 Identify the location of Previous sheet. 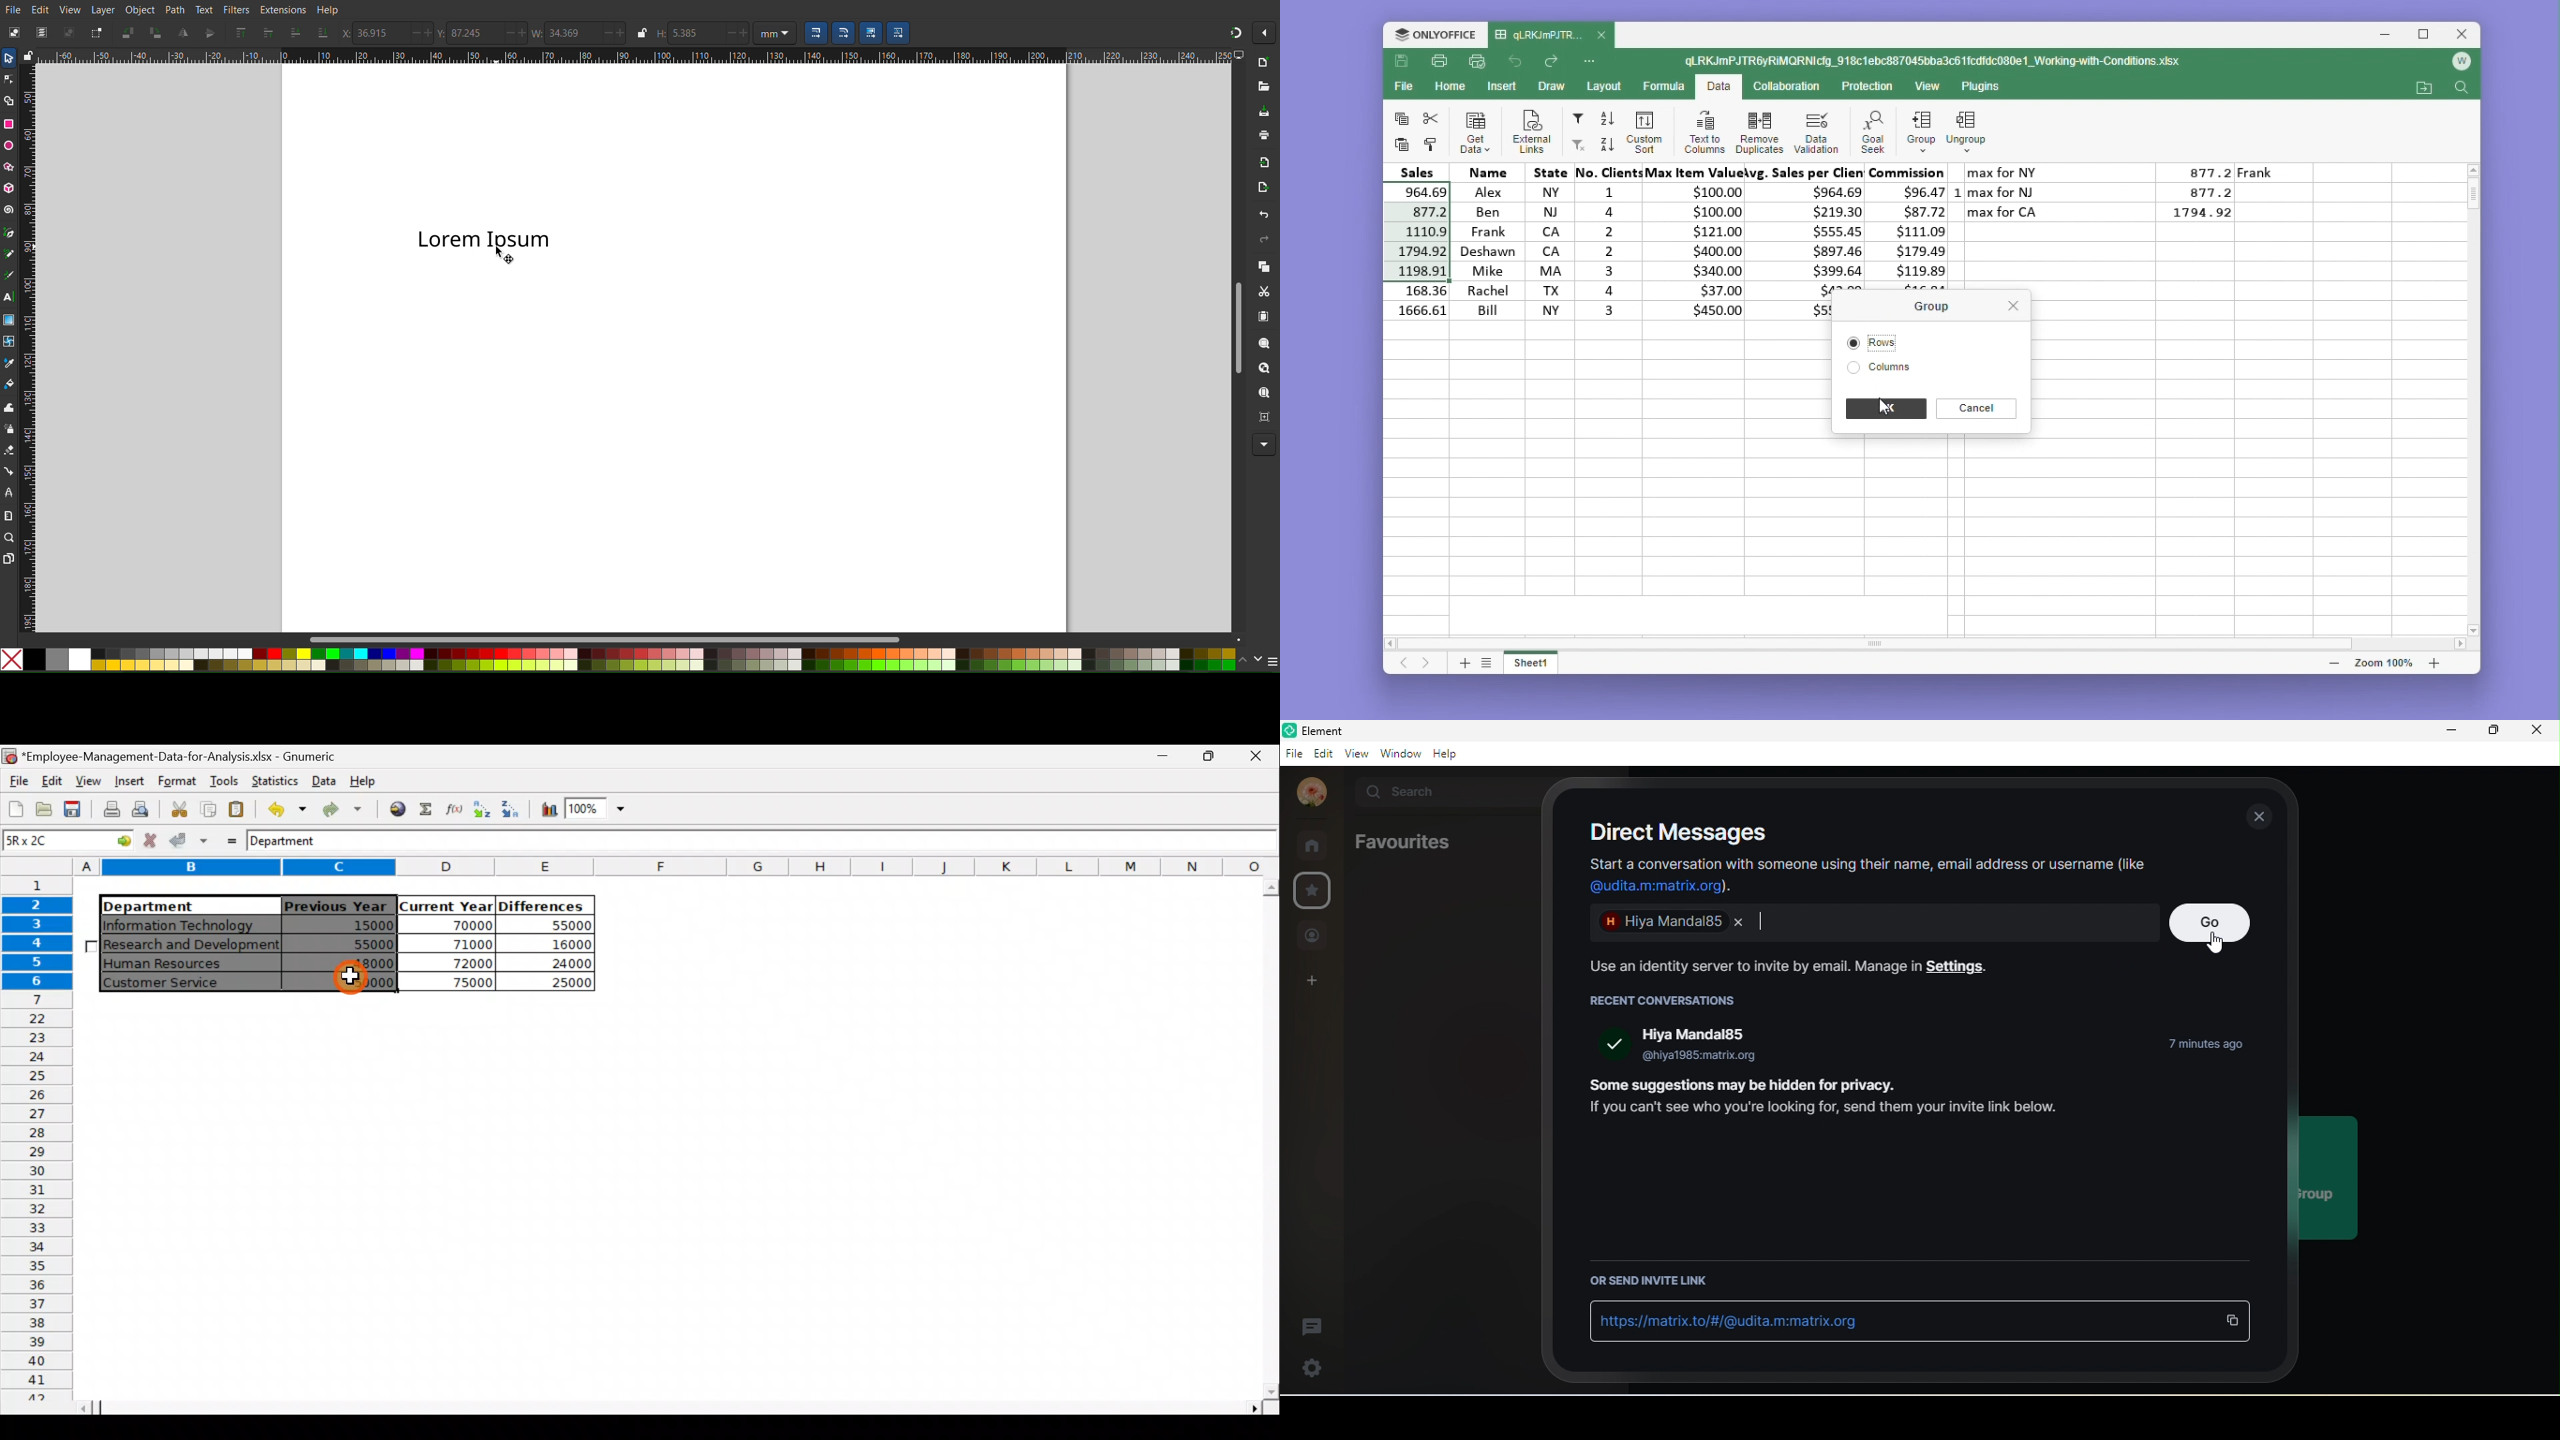
(1405, 664).